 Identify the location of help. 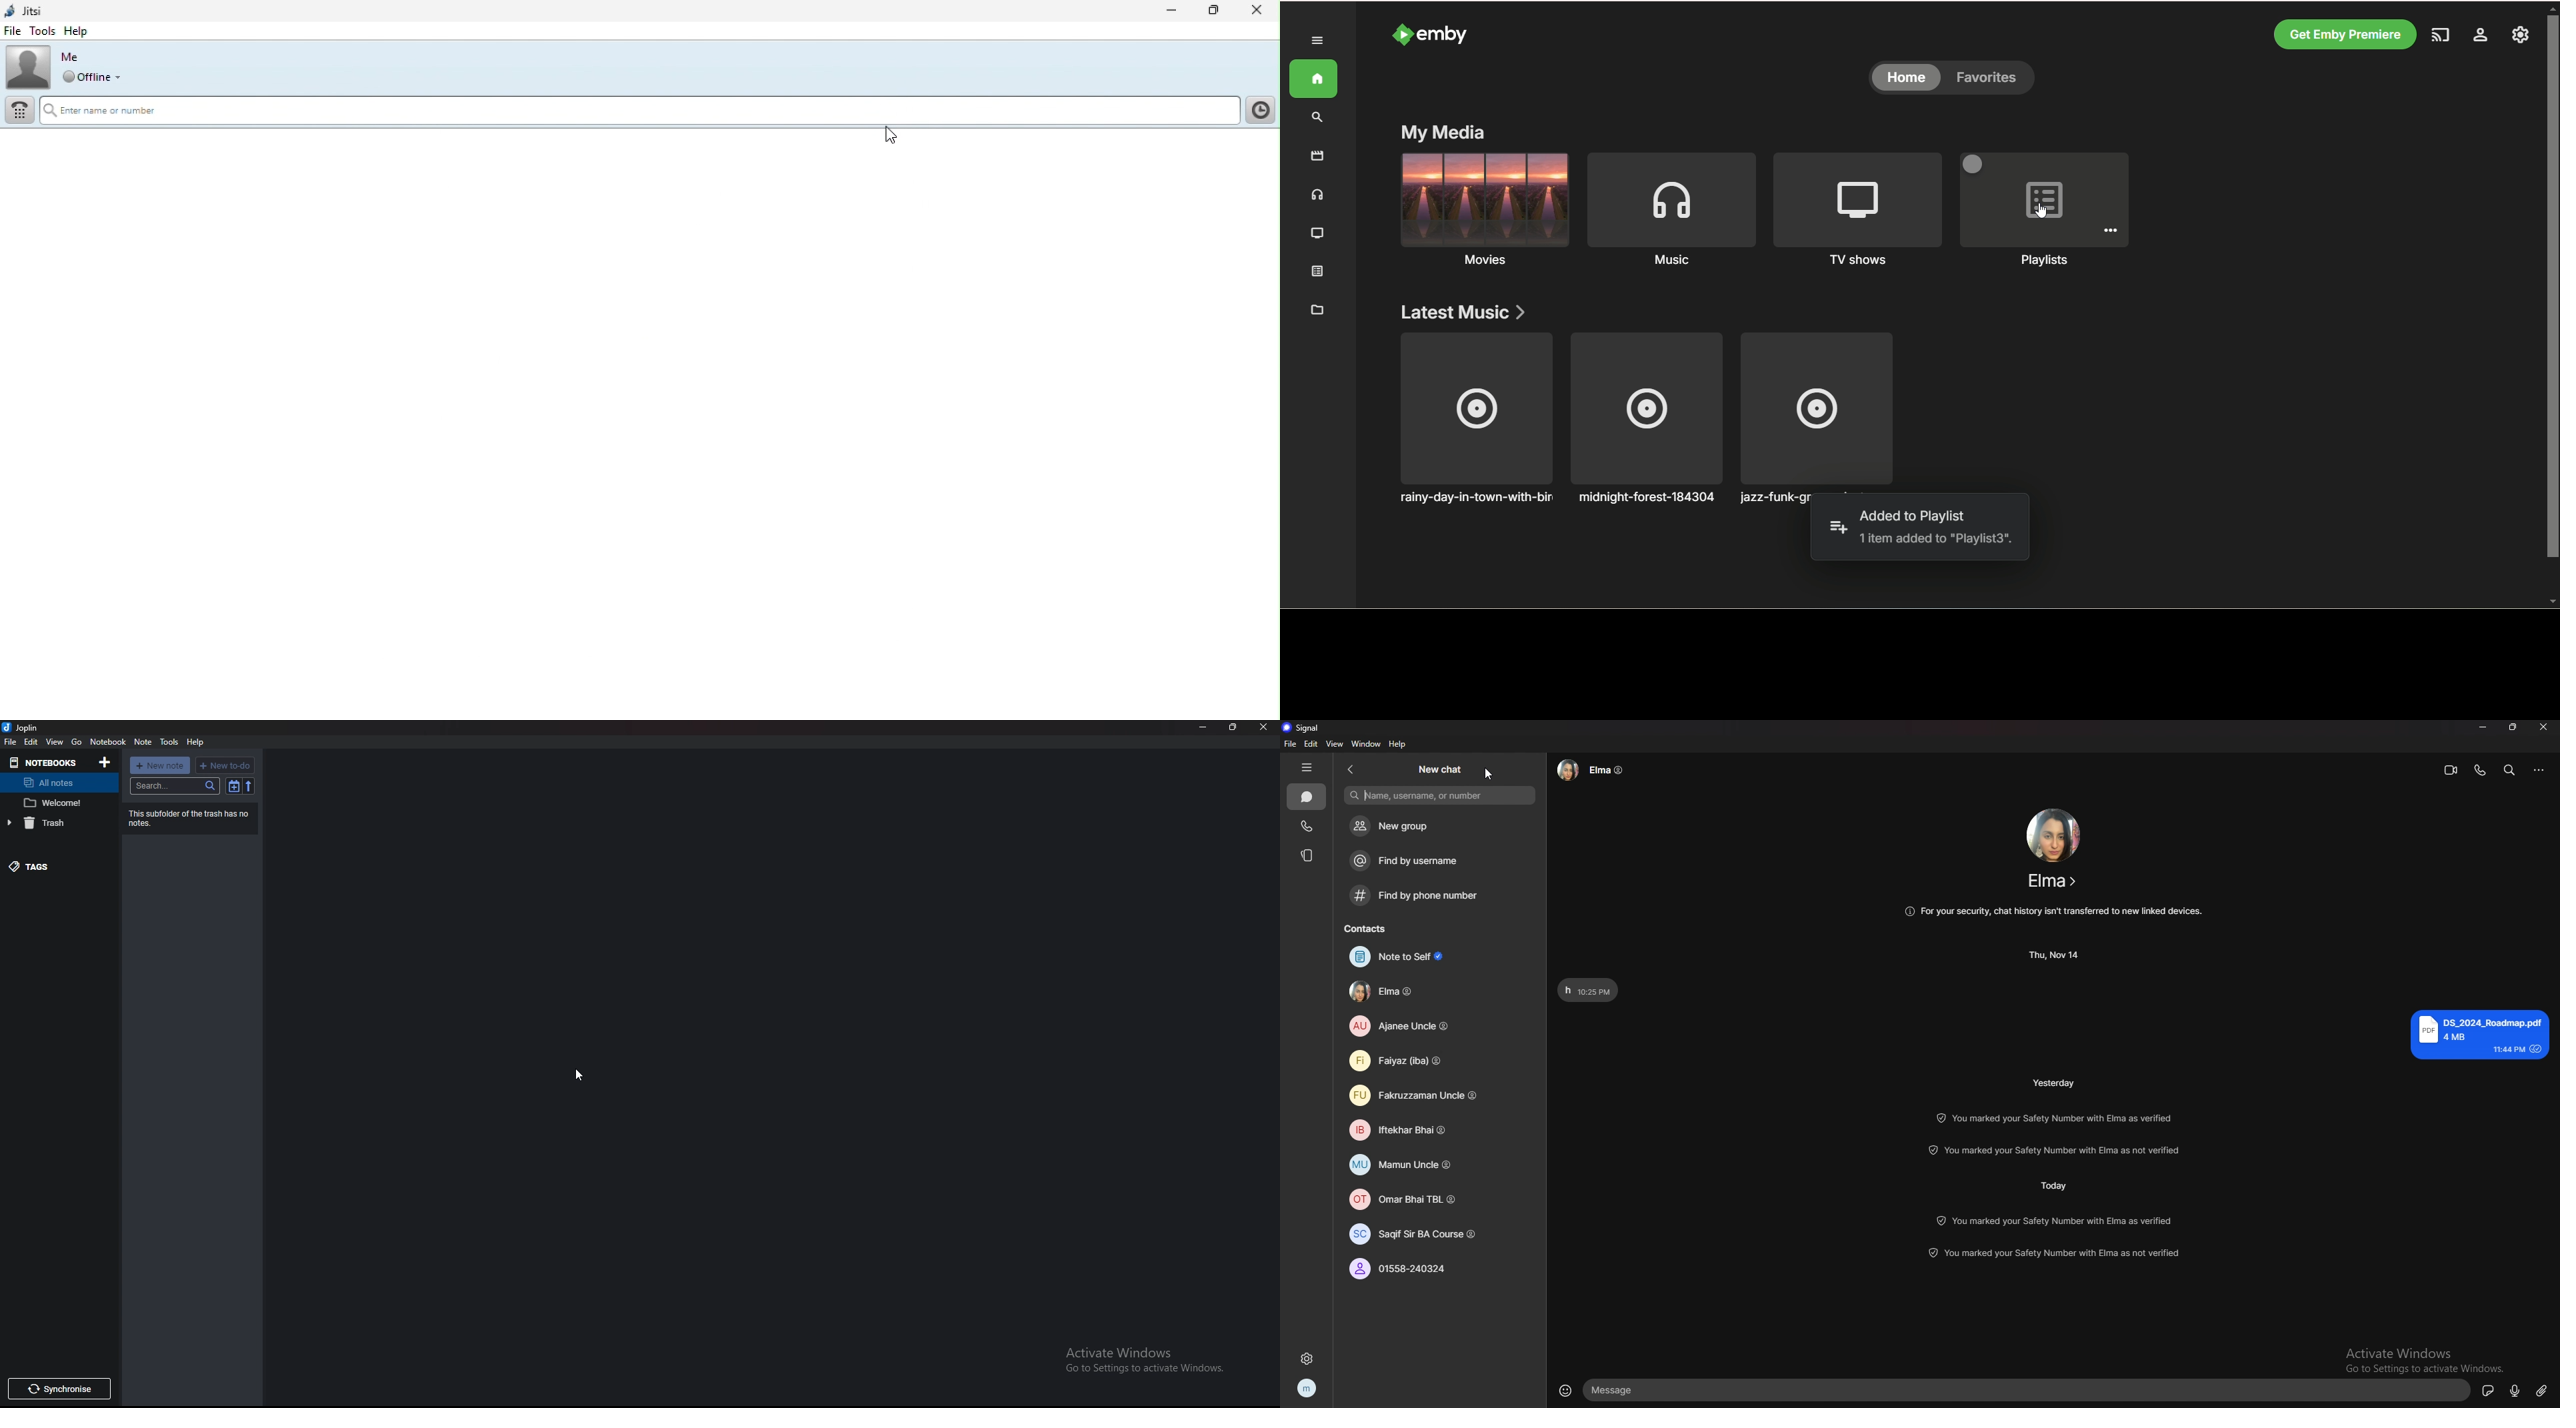
(1399, 744).